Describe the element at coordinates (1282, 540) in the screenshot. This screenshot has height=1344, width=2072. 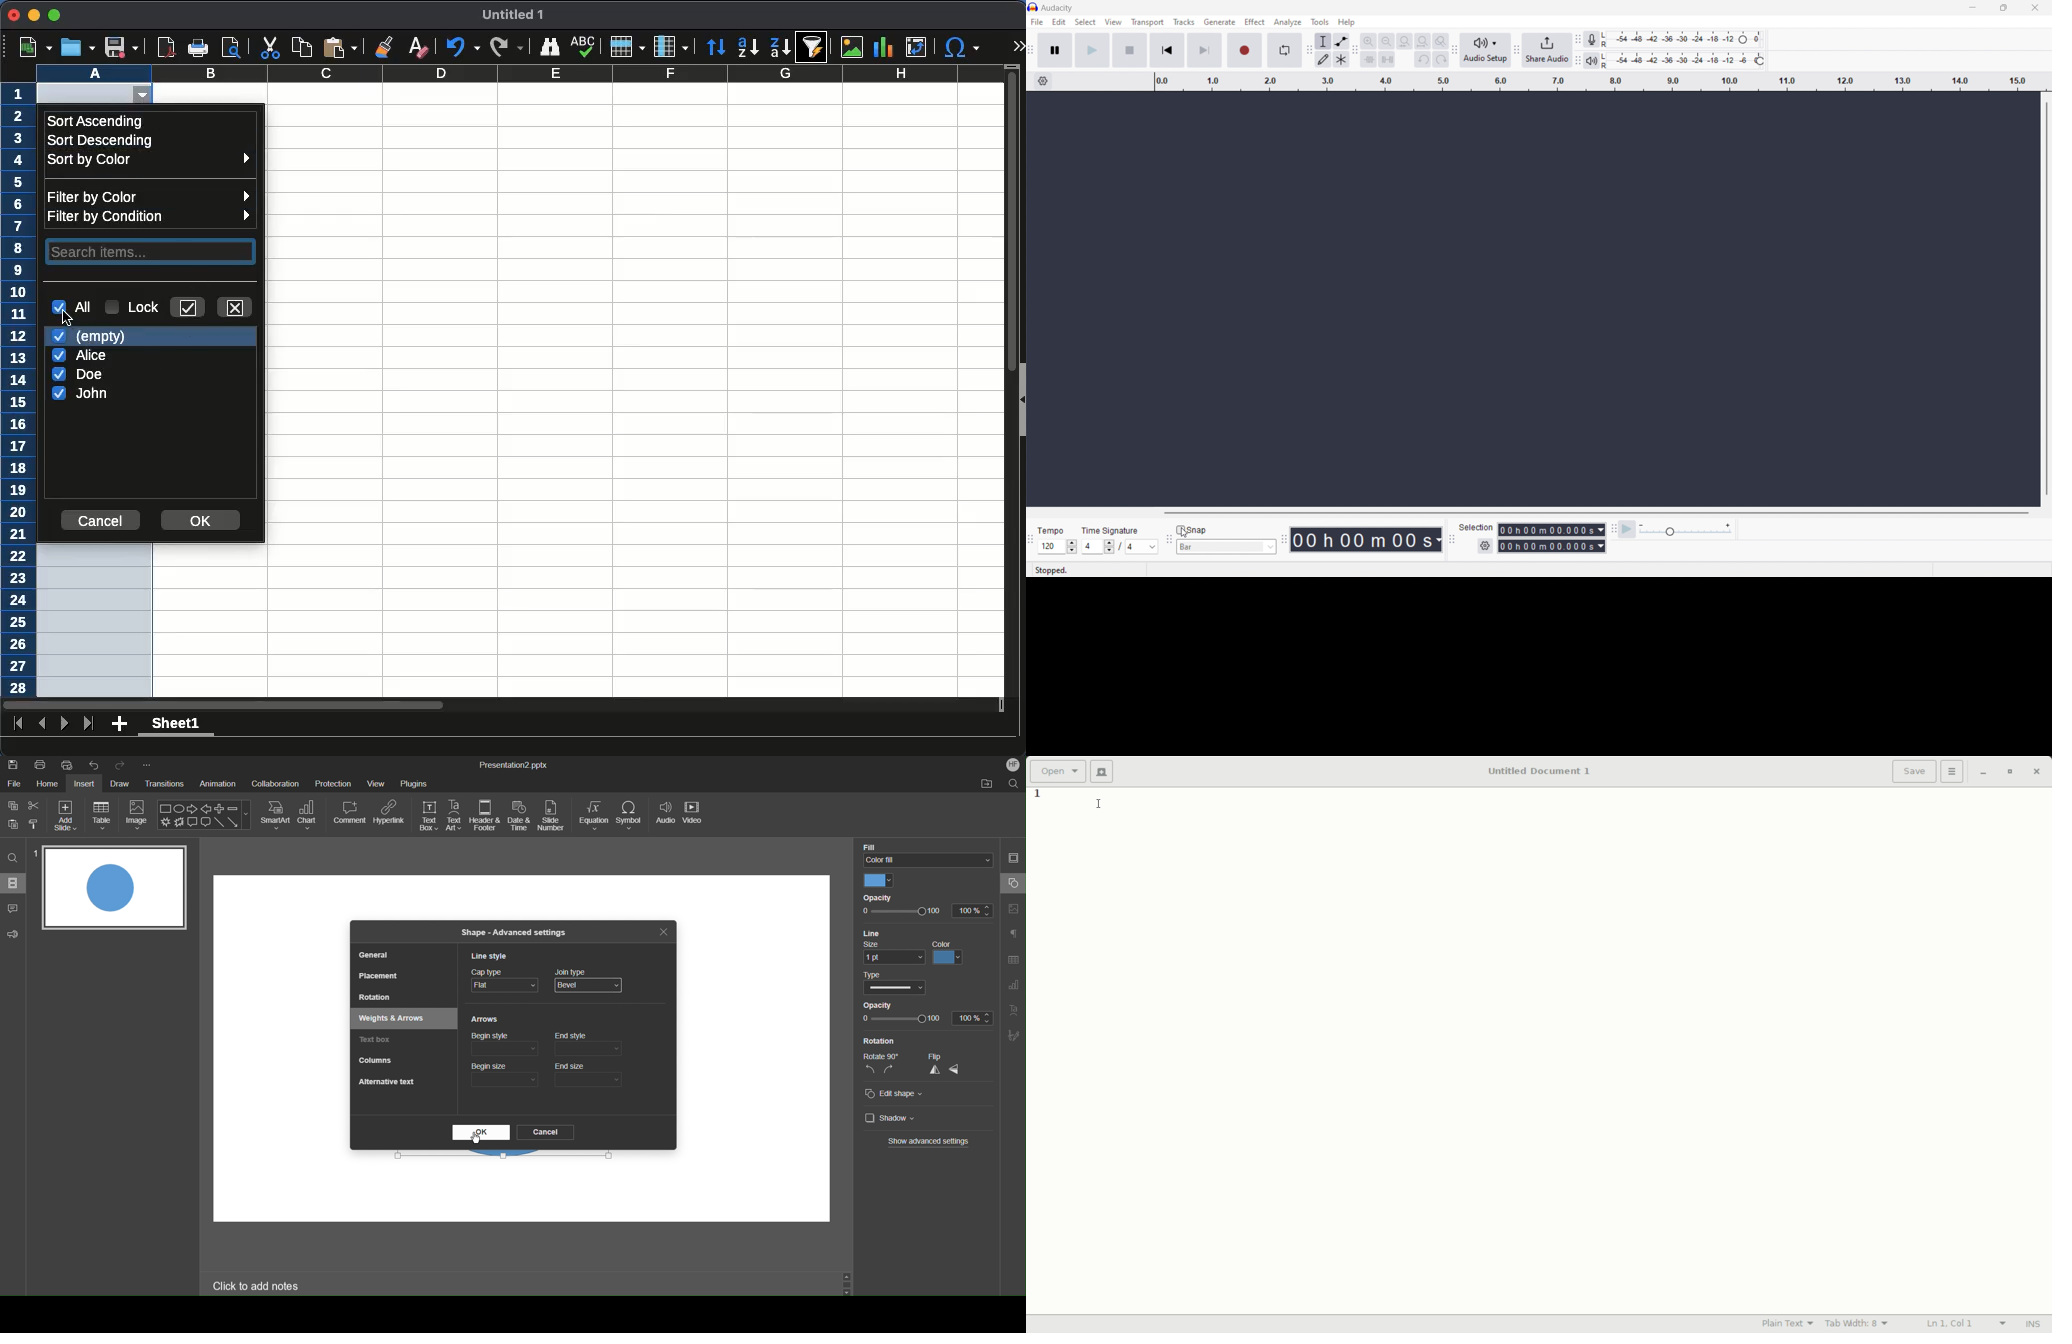
I see `time toolbar` at that location.